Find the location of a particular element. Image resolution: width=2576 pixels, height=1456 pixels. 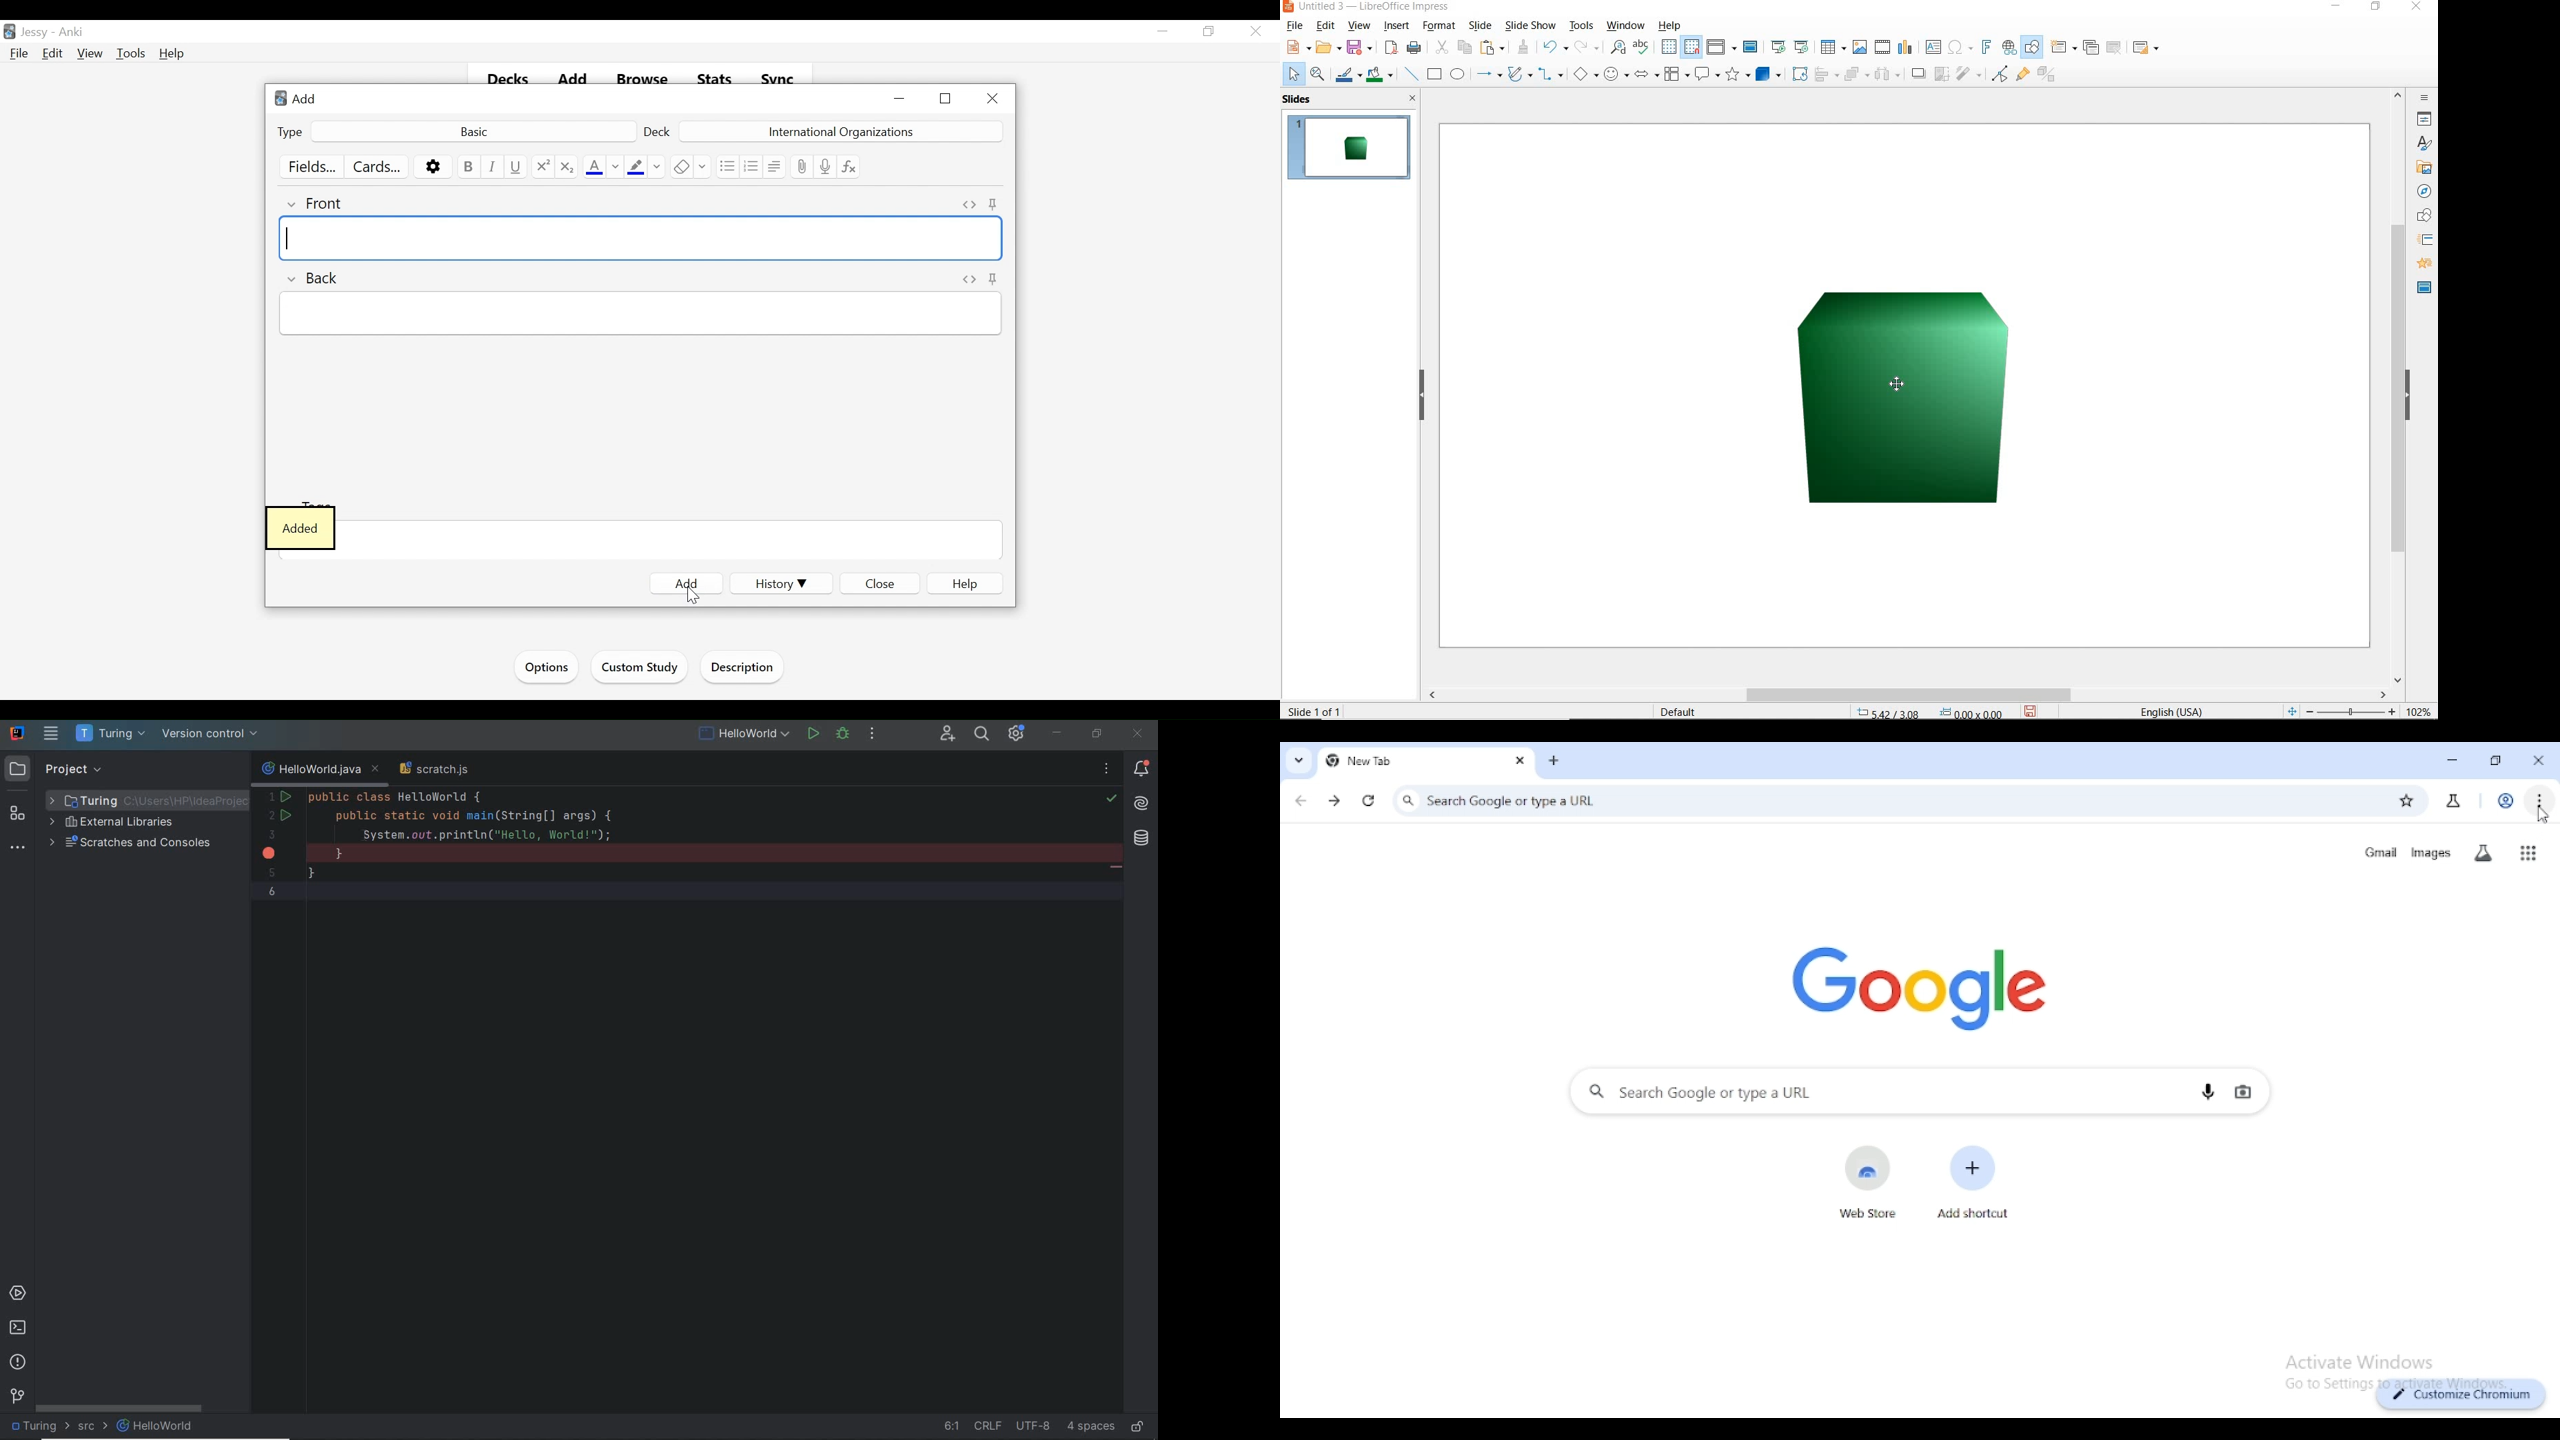

copy is located at coordinates (1466, 48).